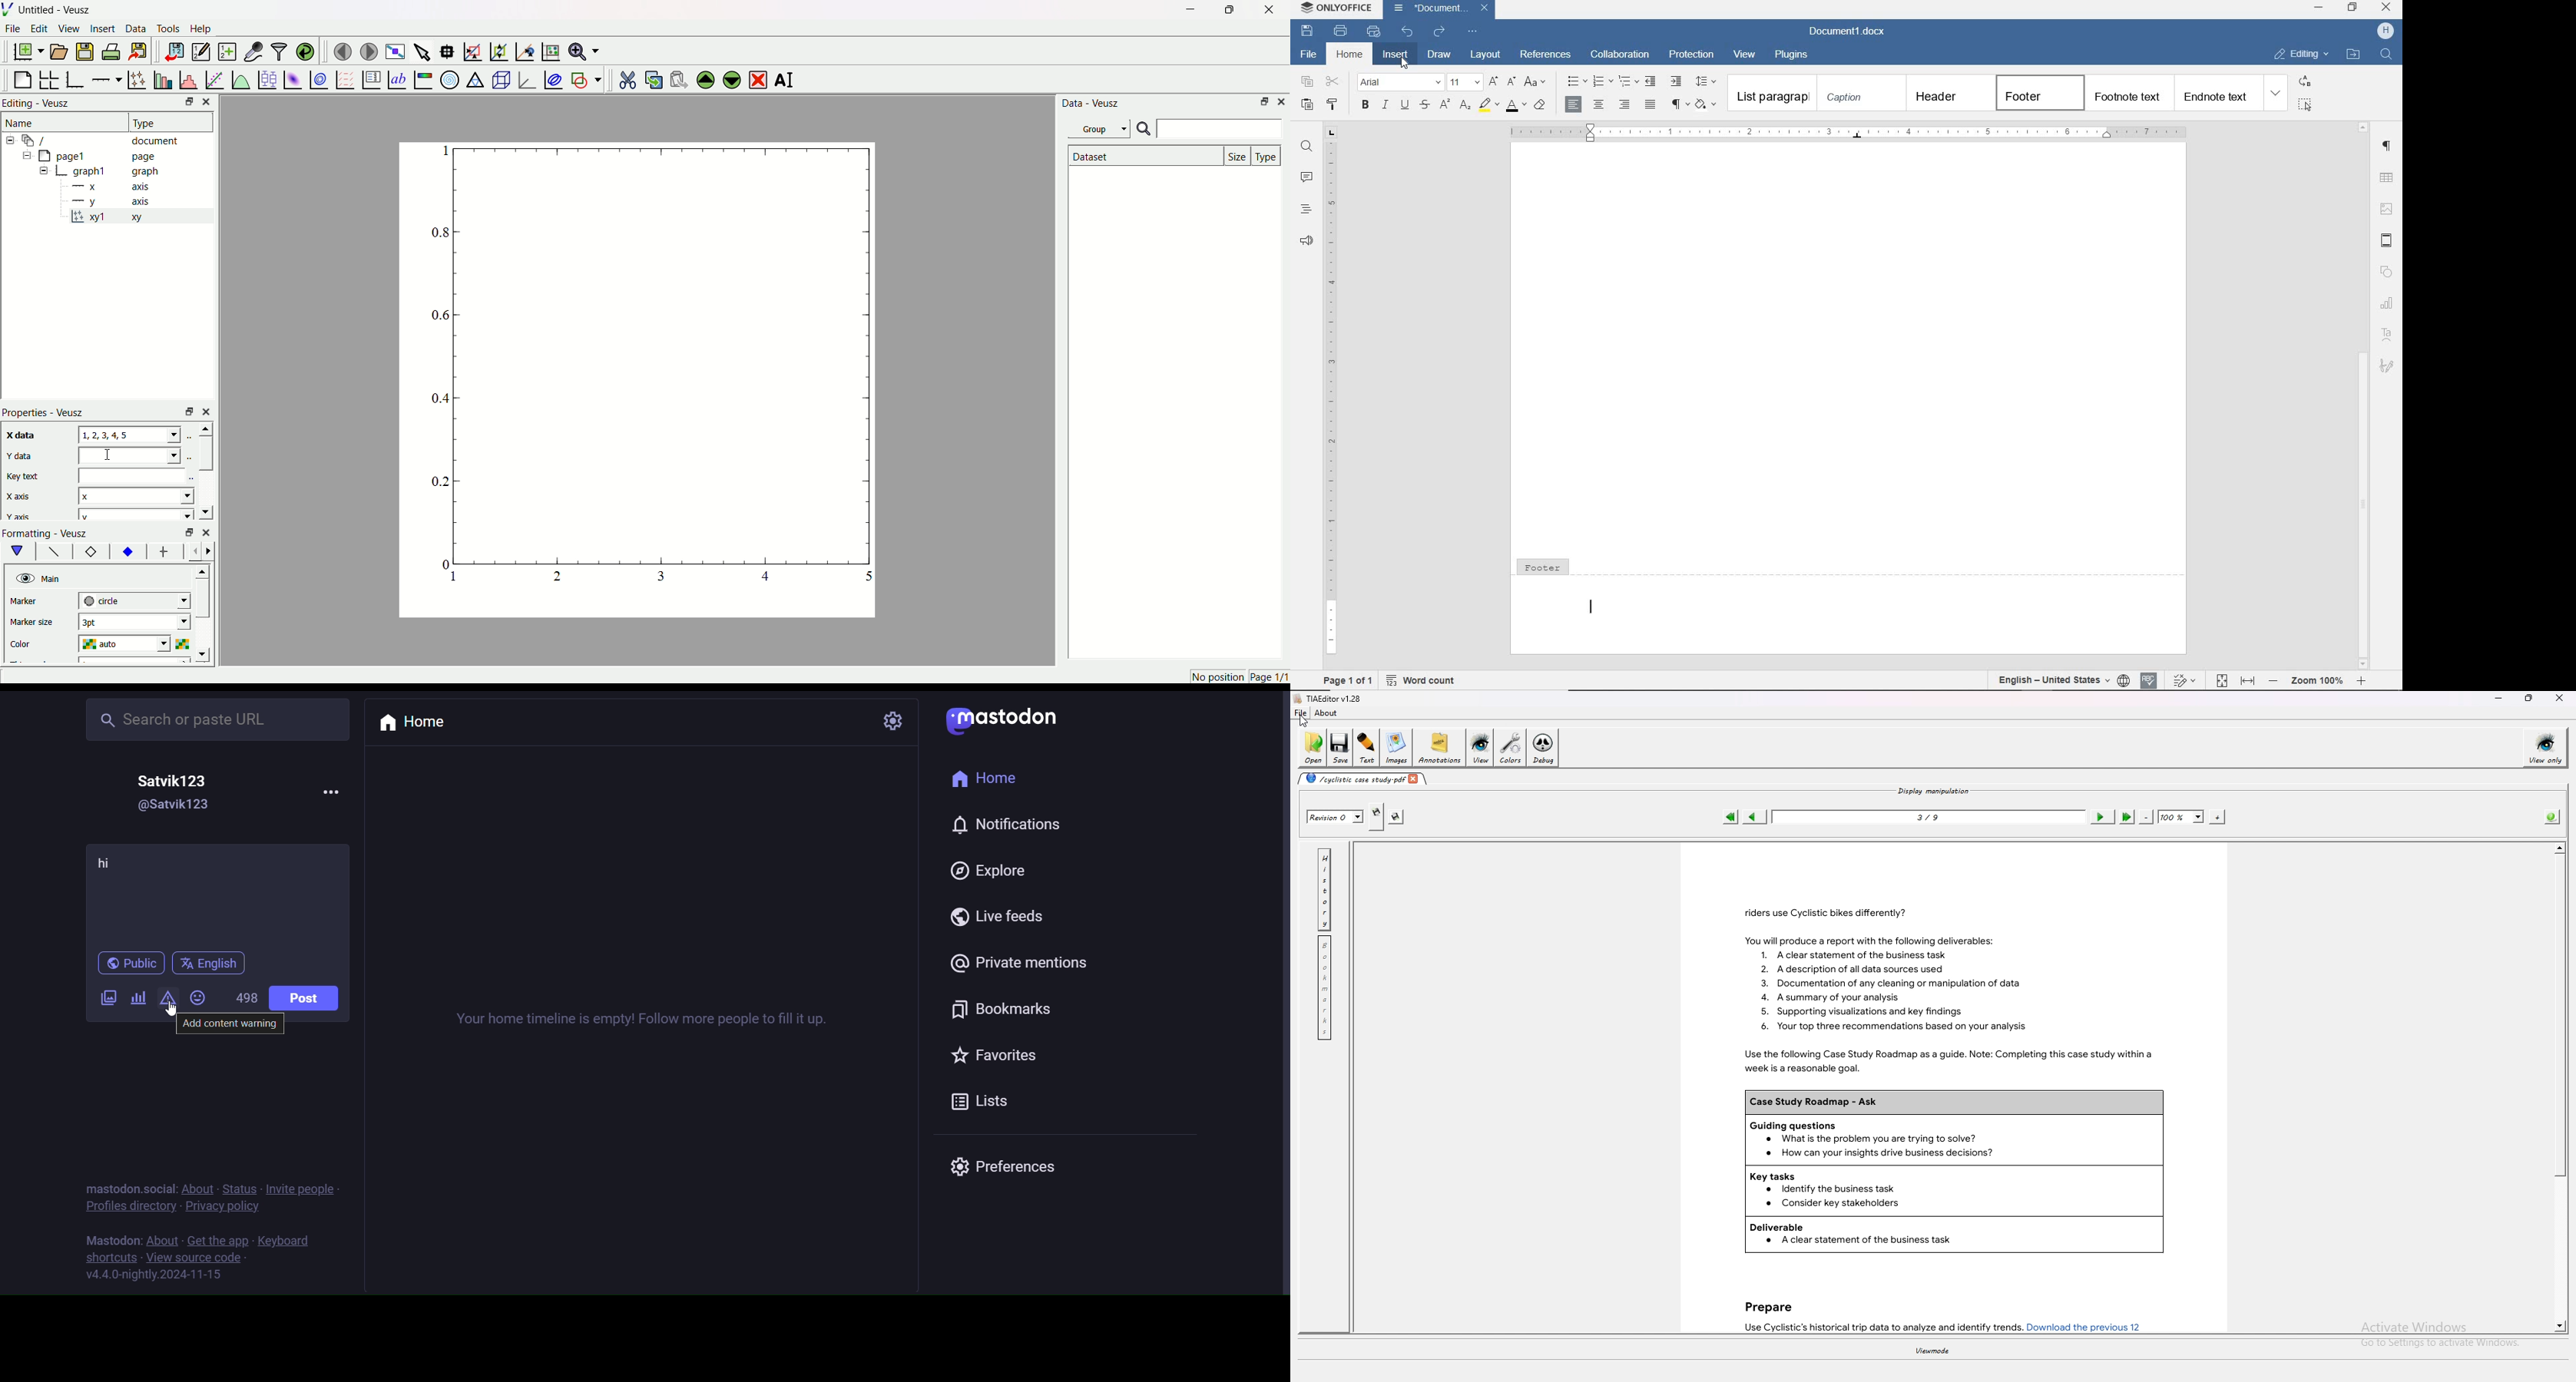  What do you see at coordinates (212, 551) in the screenshot?
I see `move right` at bounding box center [212, 551].